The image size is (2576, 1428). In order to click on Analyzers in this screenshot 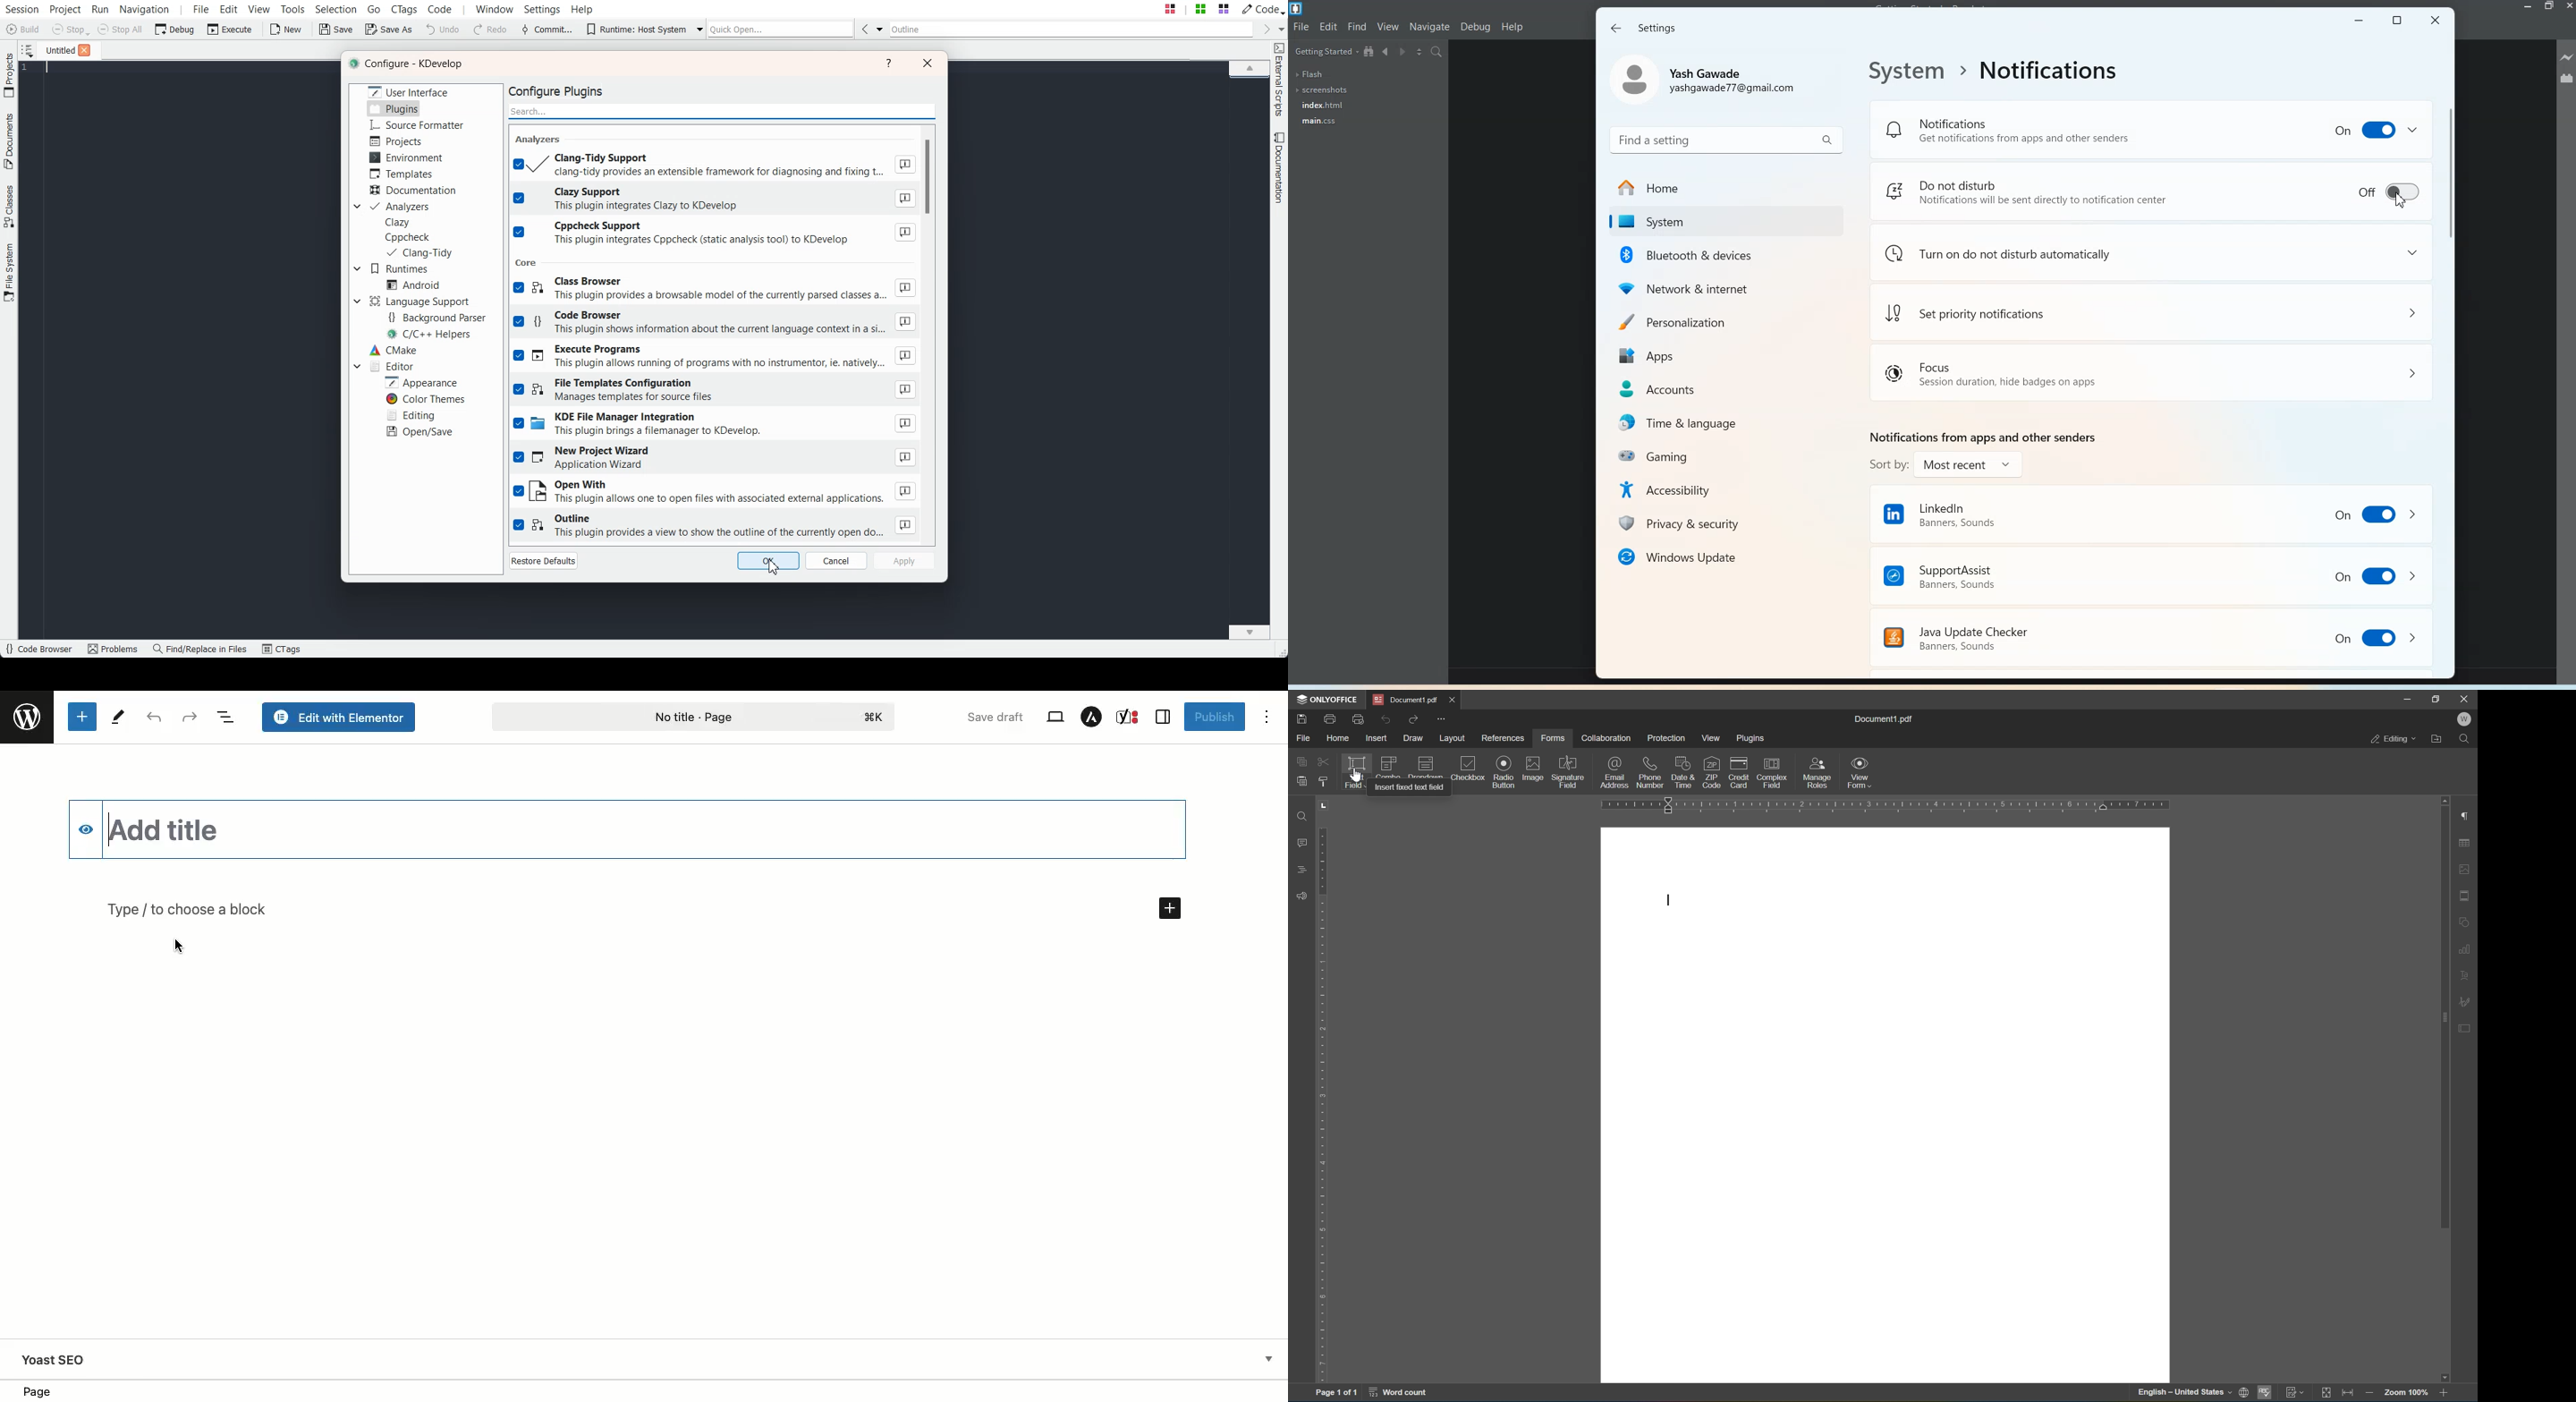, I will do `click(400, 207)`.